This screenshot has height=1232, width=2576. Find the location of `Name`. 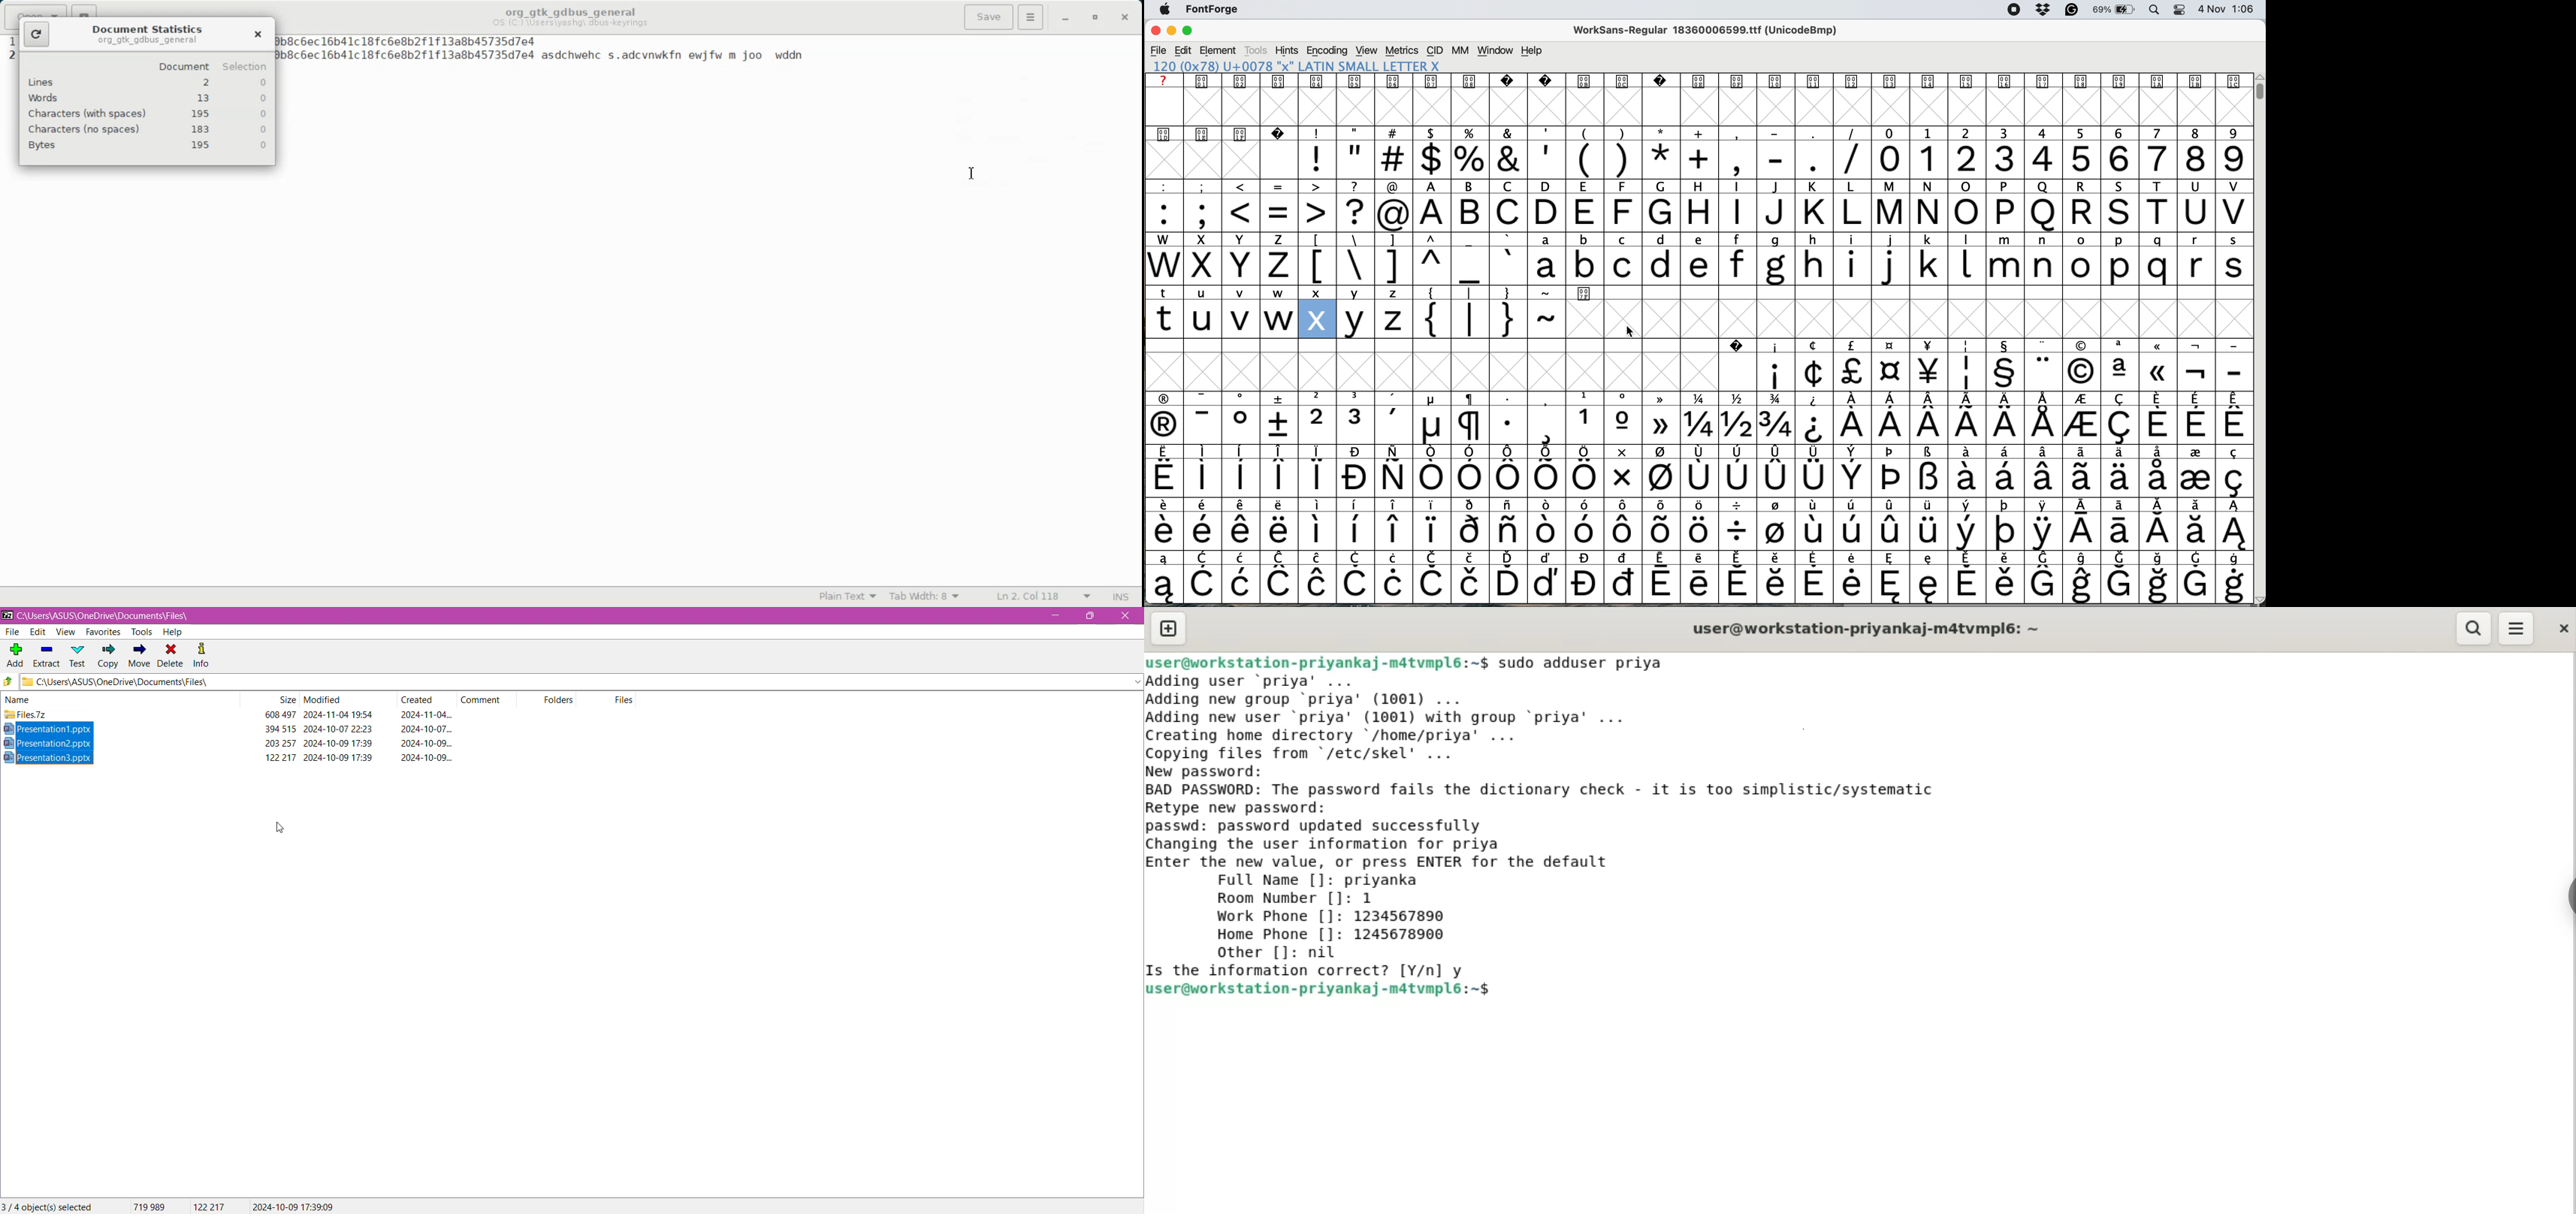

Name is located at coordinates (29, 699).